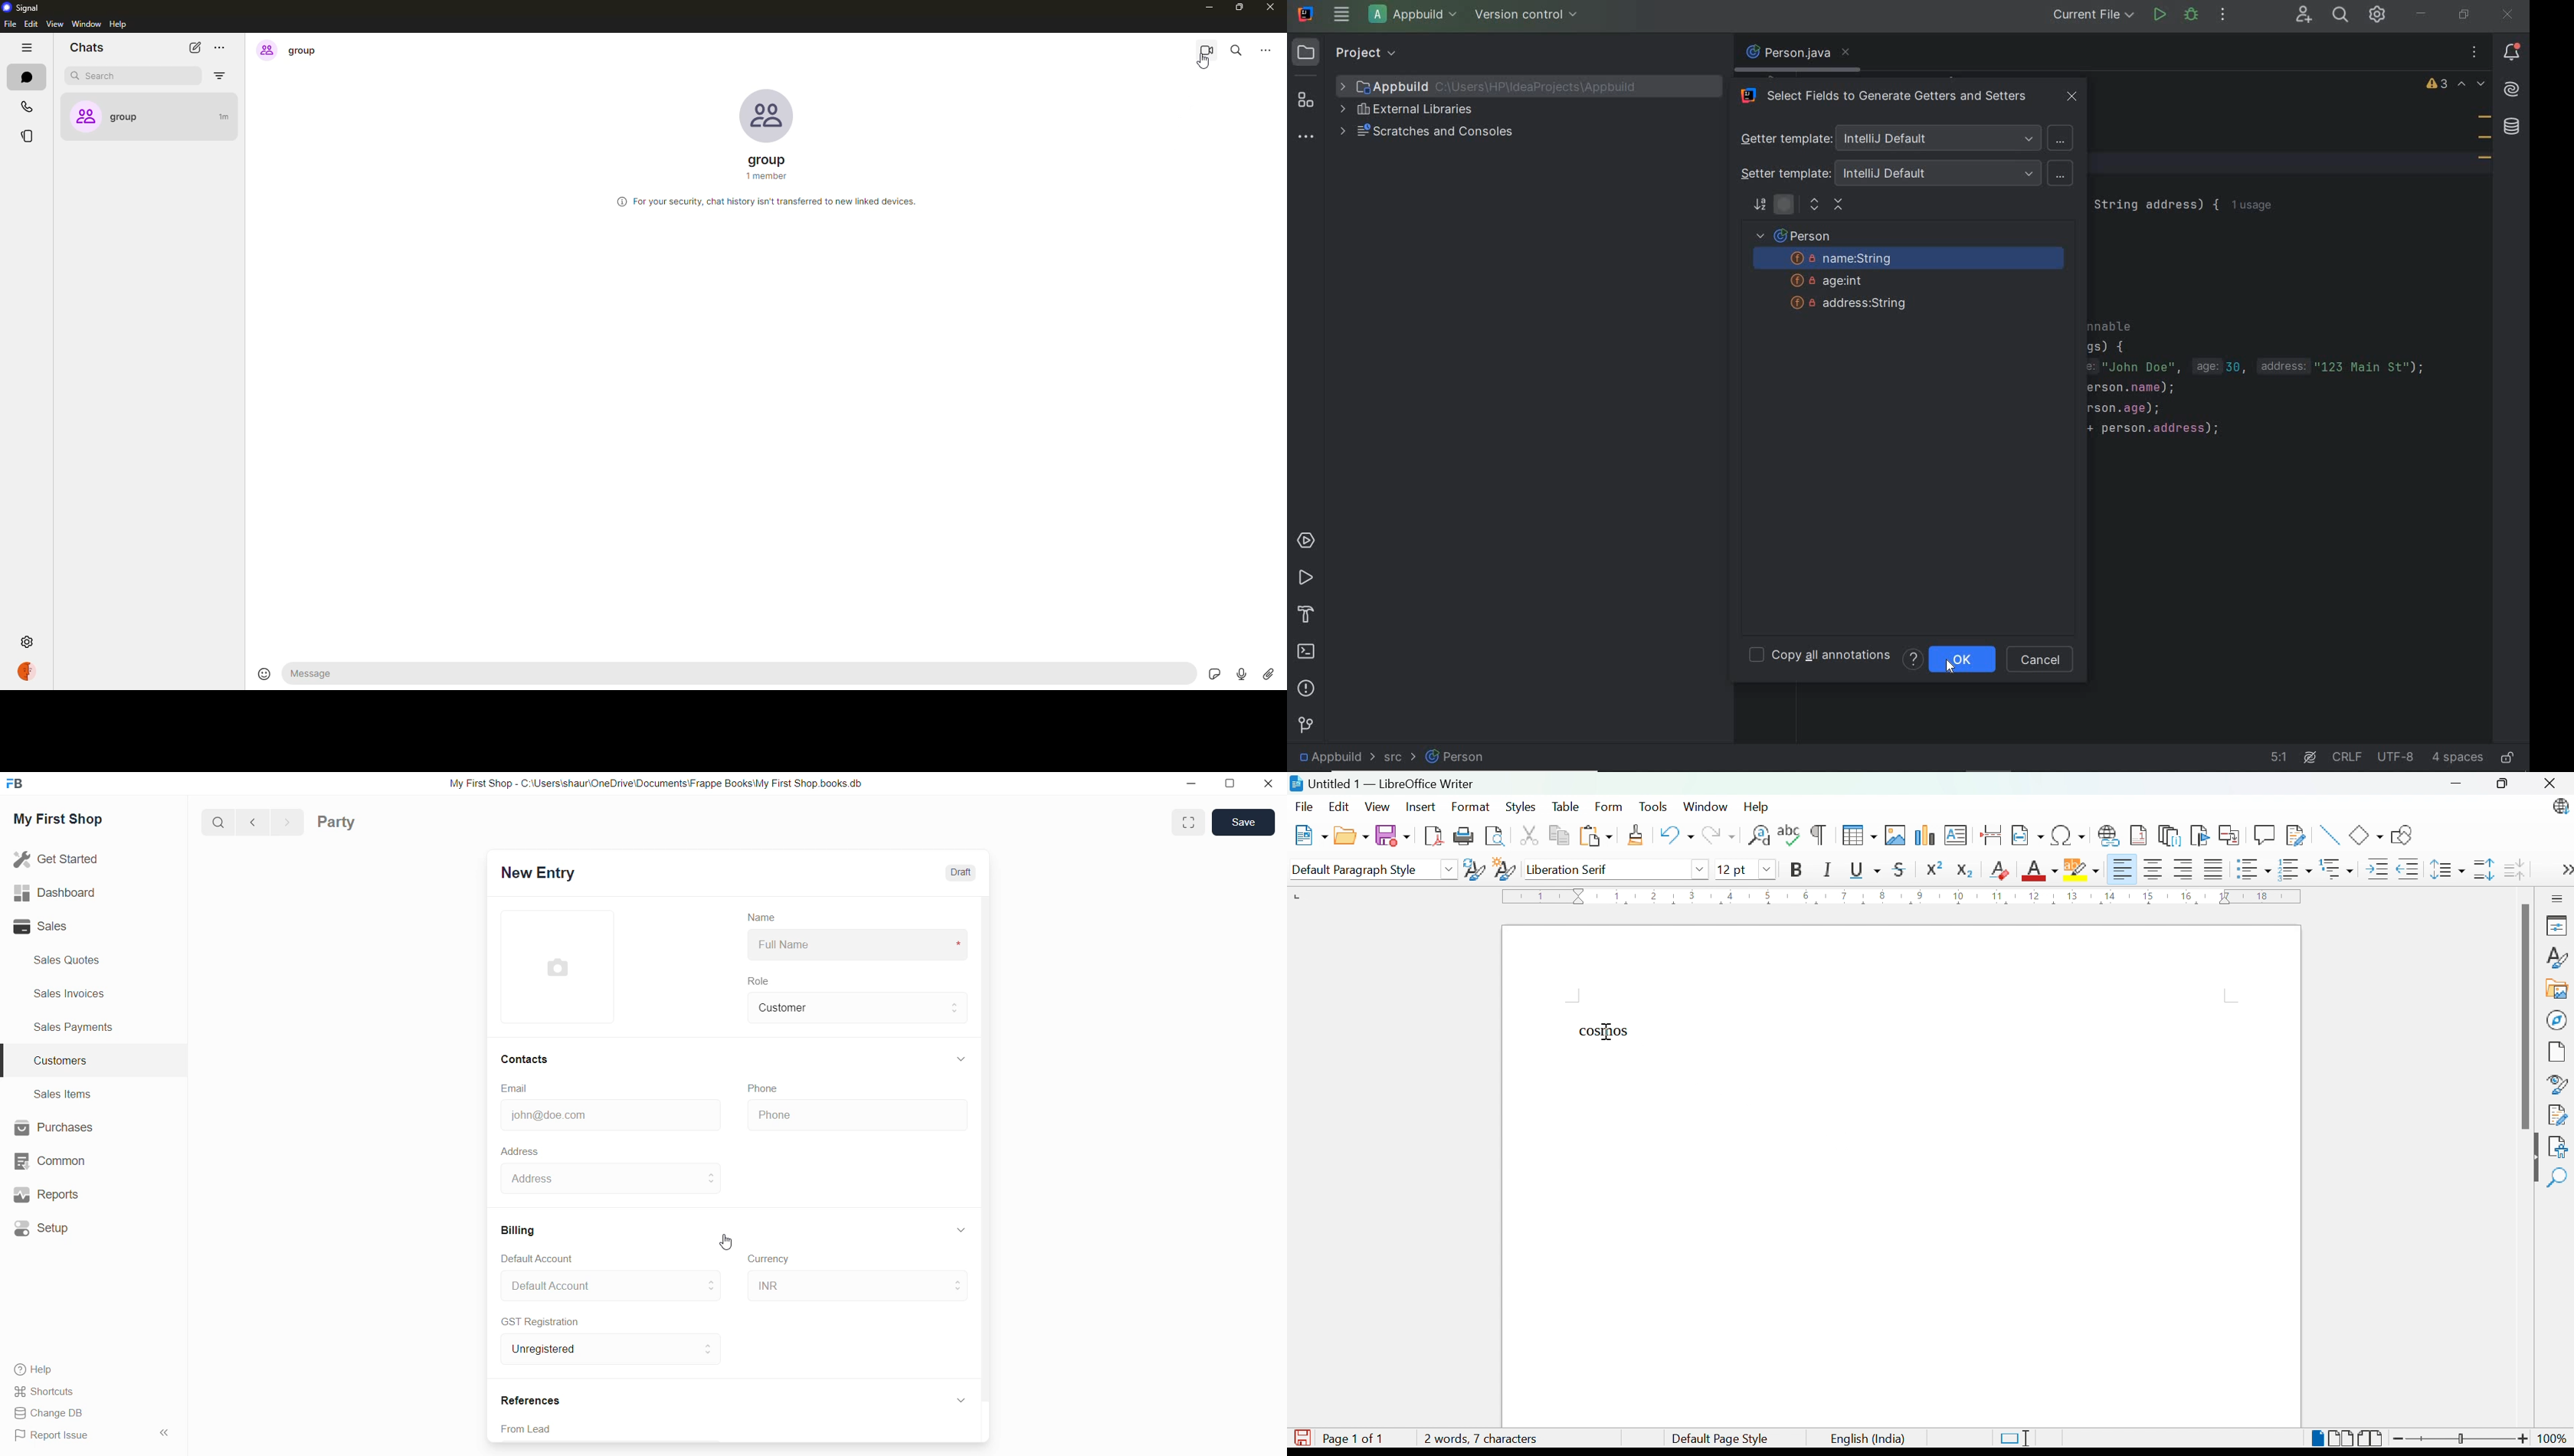 The width and height of the screenshot is (2576, 1456). What do you see at coordinates (1639, 835) in the screenshot?
I see `Clone formatting` at bounding box center [1639, 835].